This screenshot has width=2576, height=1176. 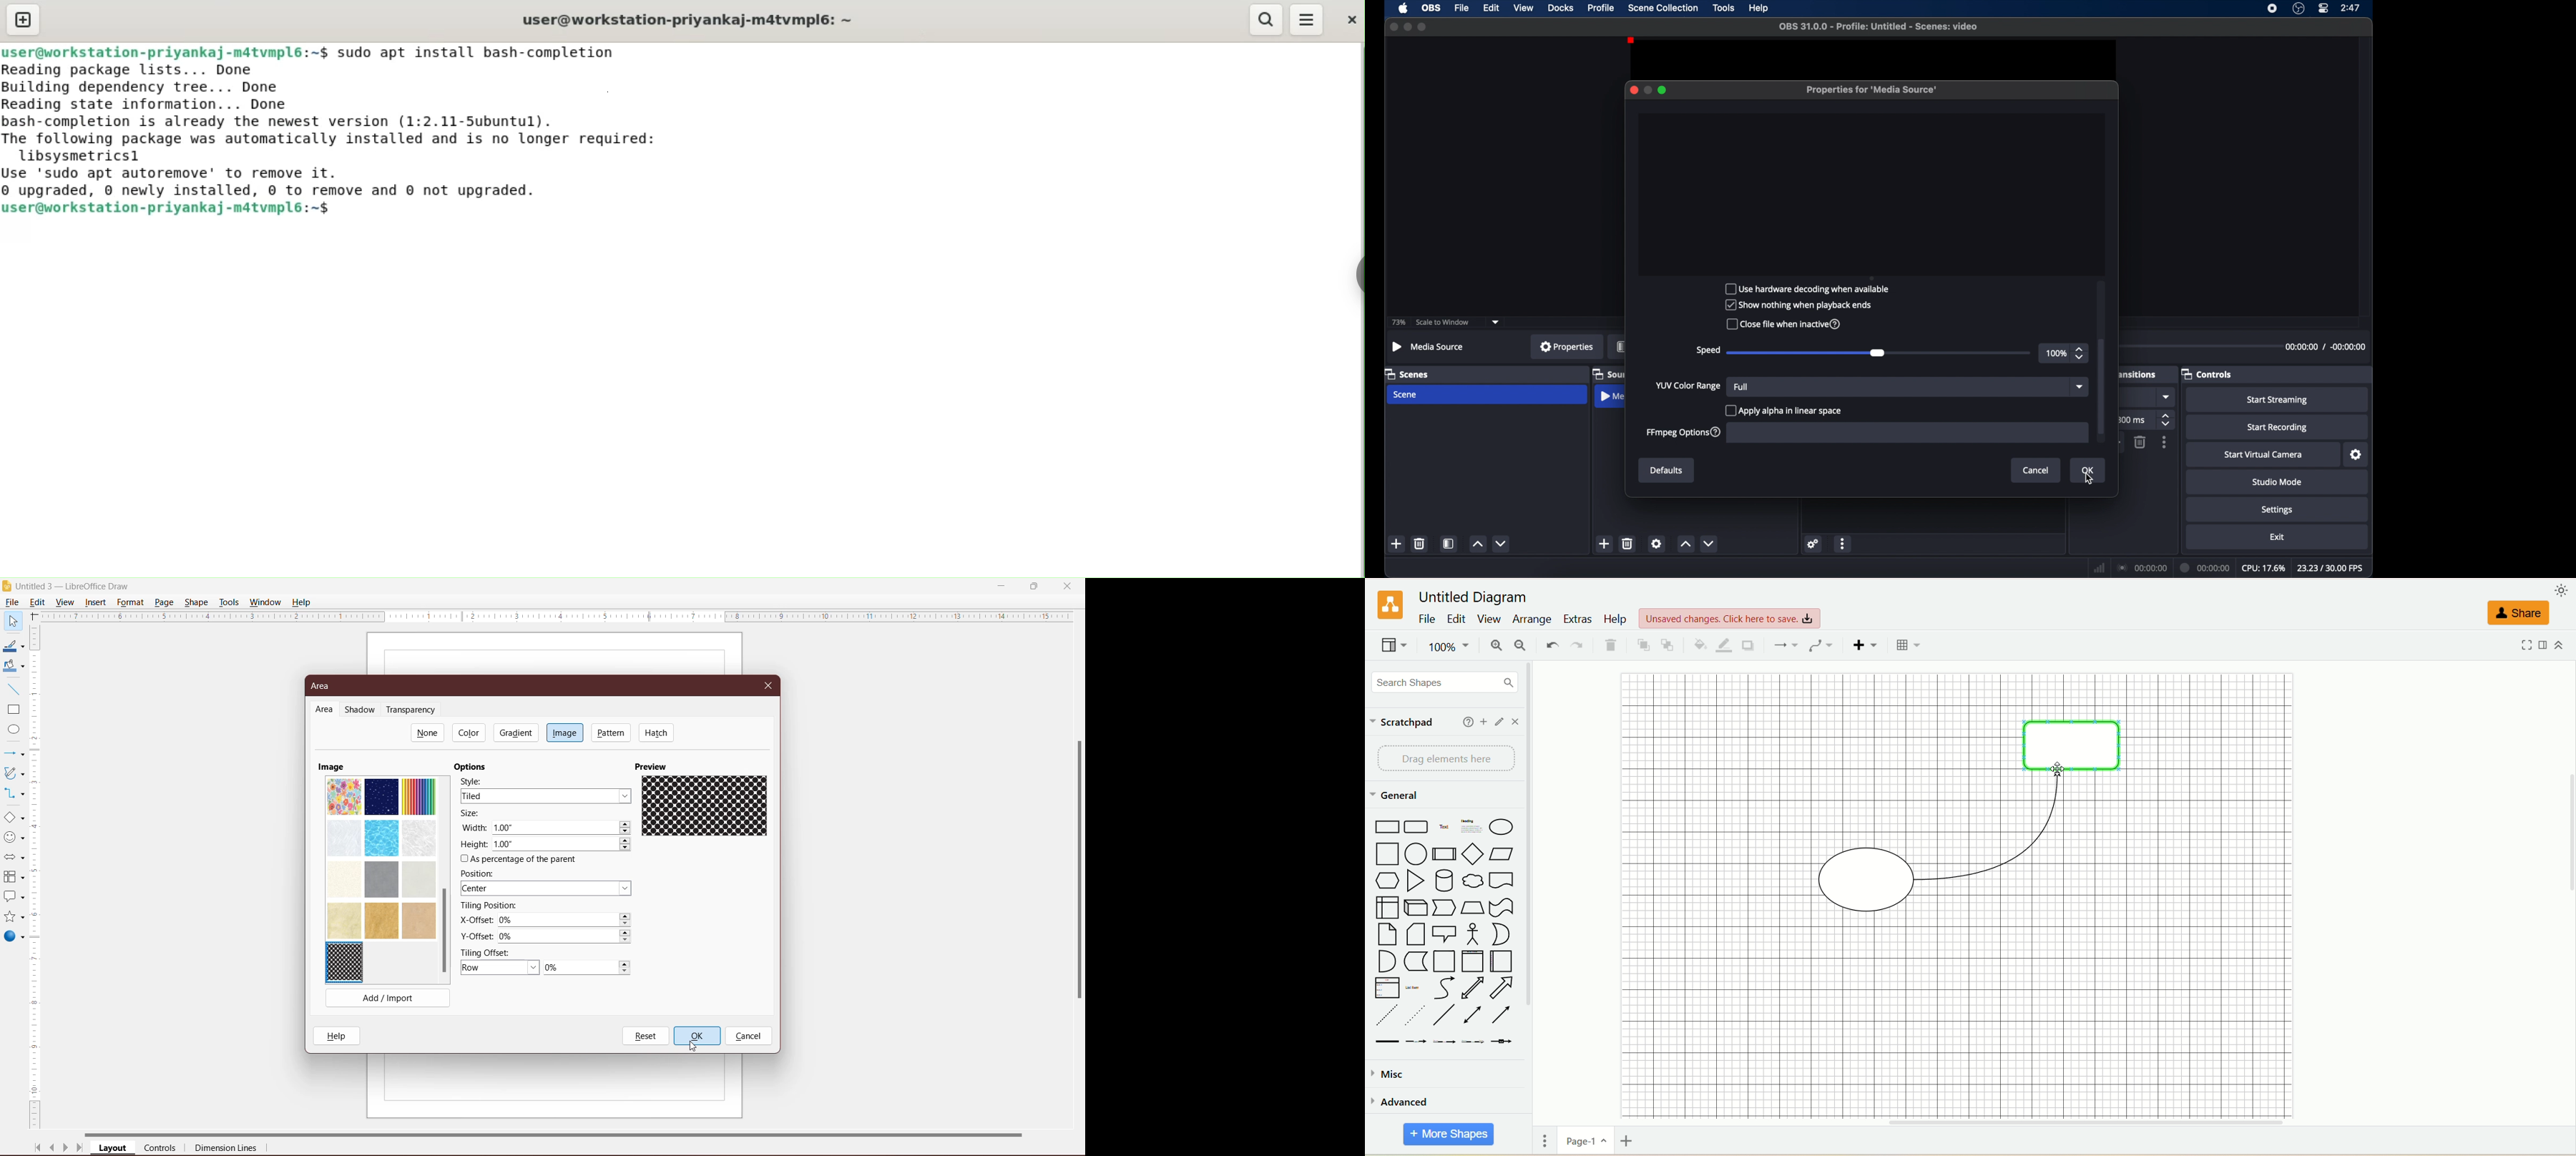 What do you see at coordinates (7, 586) in the screenshot?
I see `Application Logo` at bounding box center [7, 586].